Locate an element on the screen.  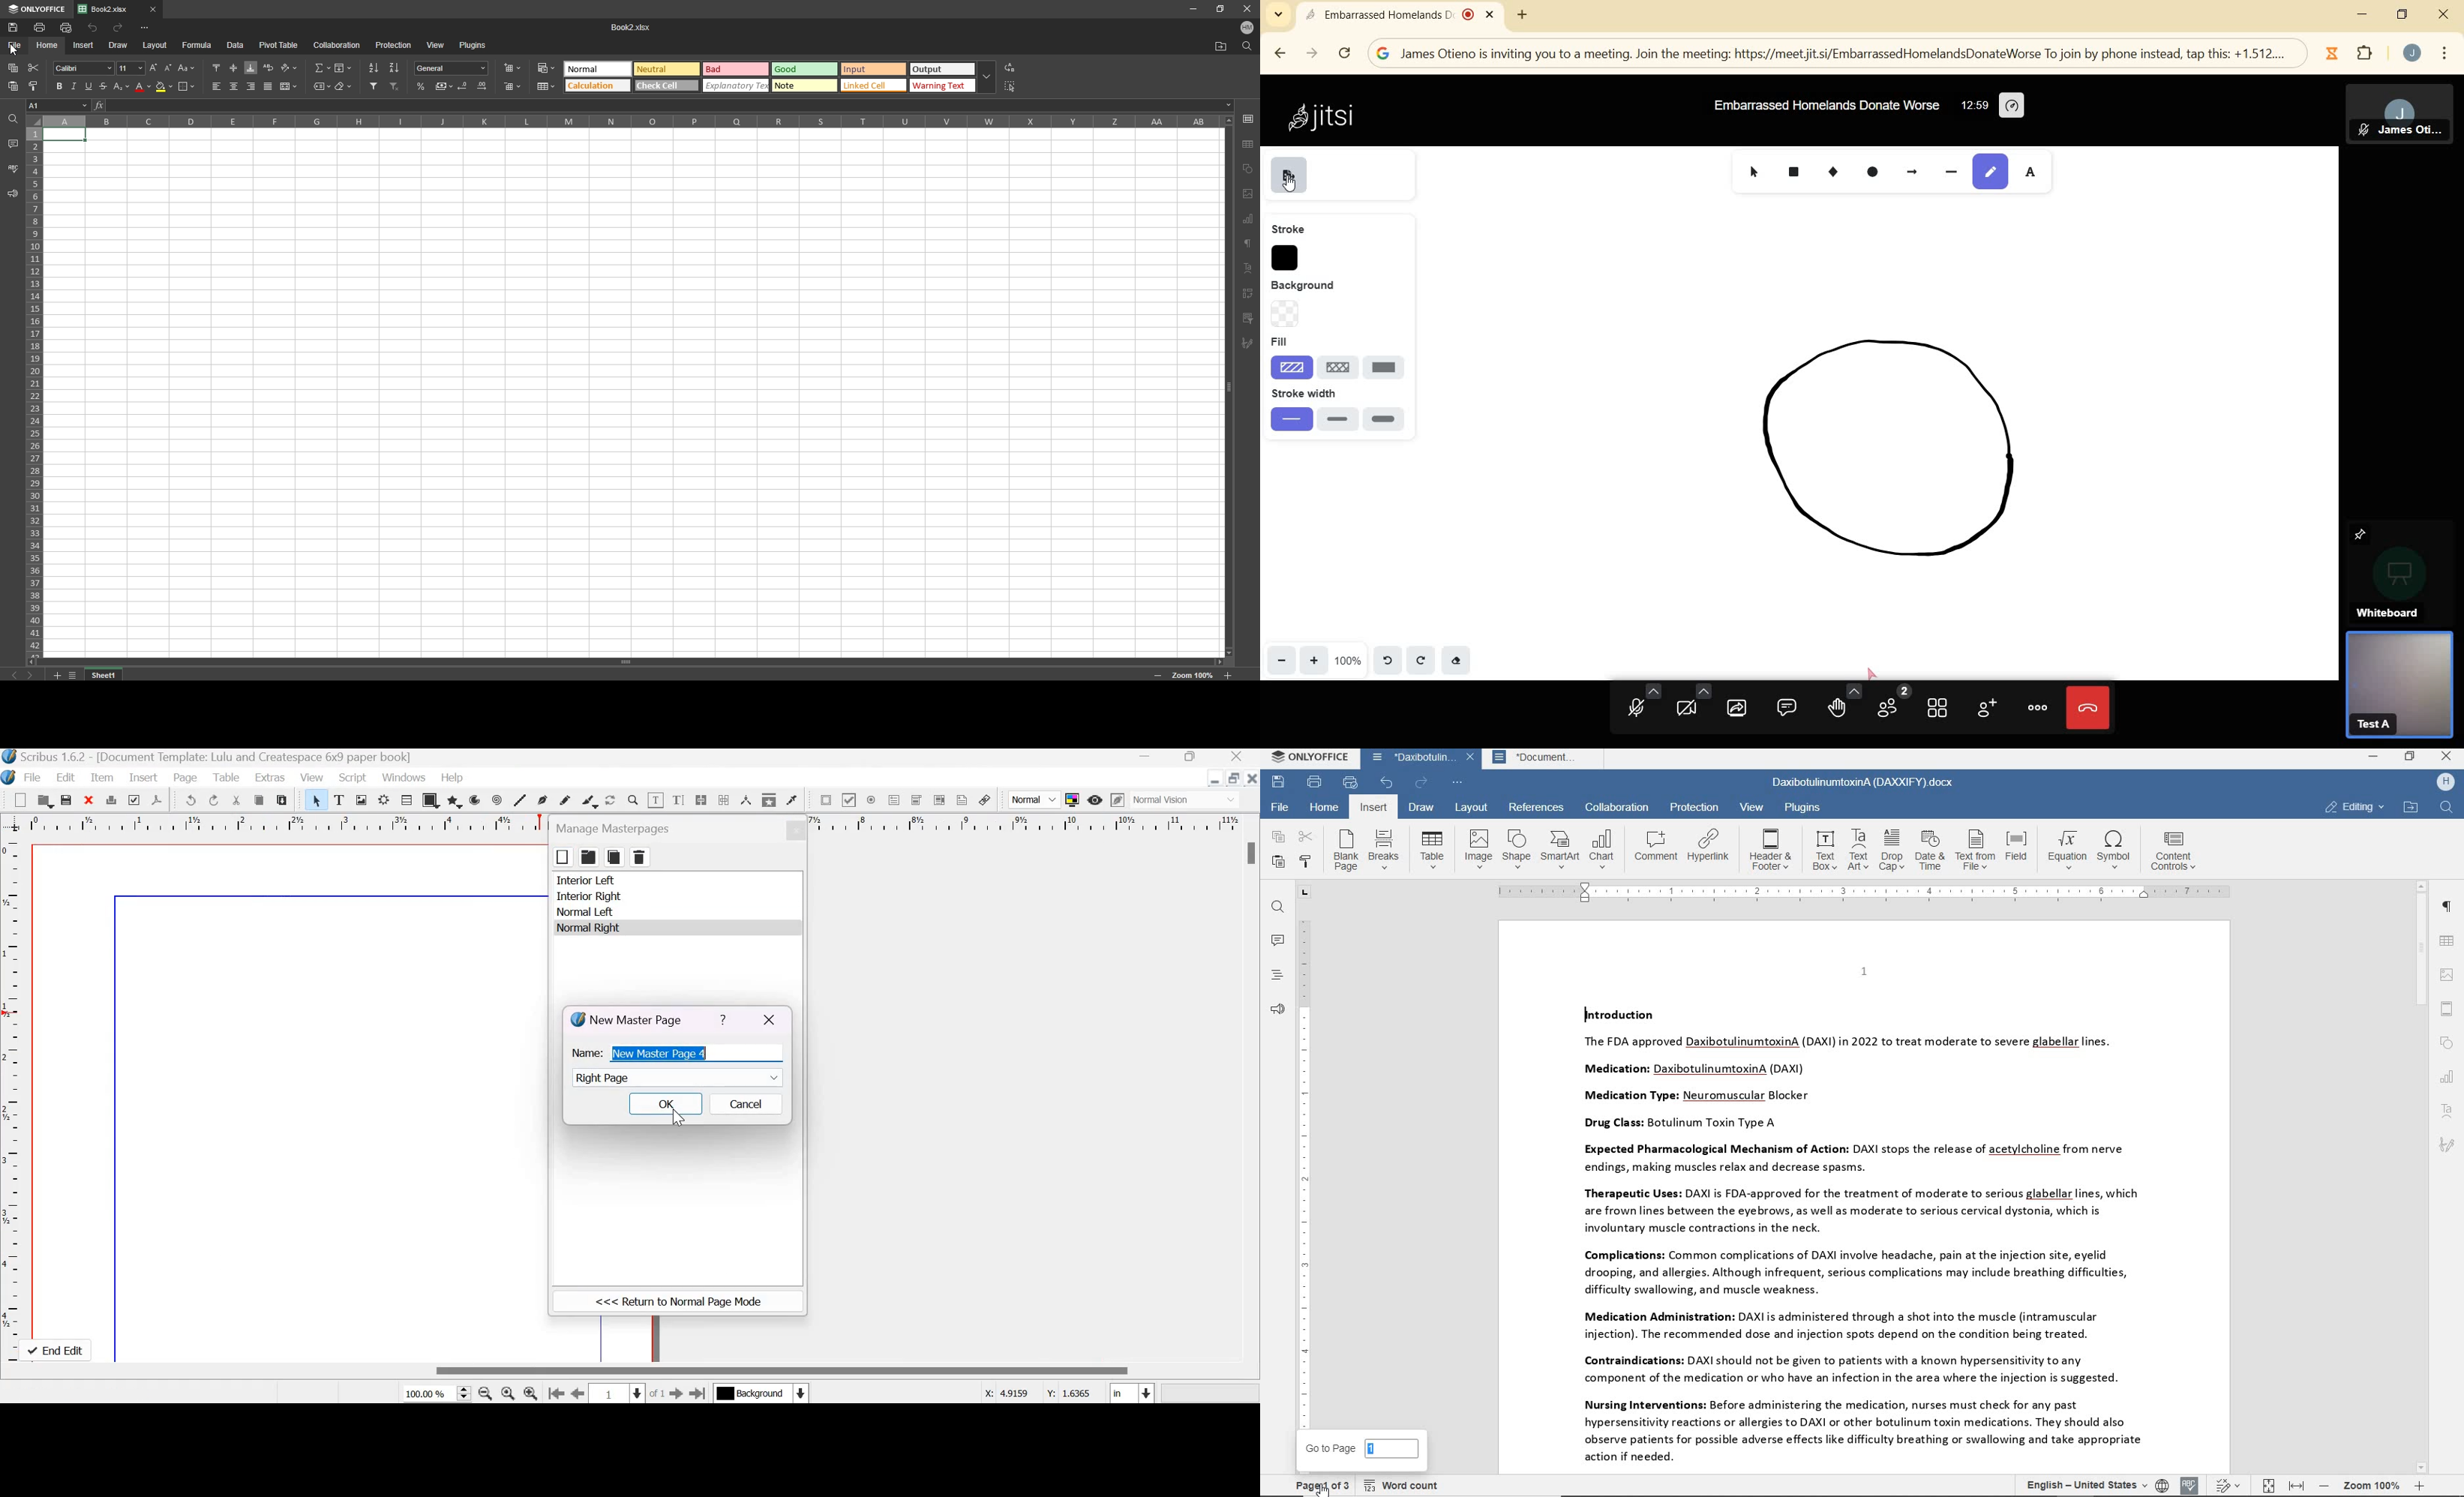
Scrollbar is located at coordinates (782, 1371).